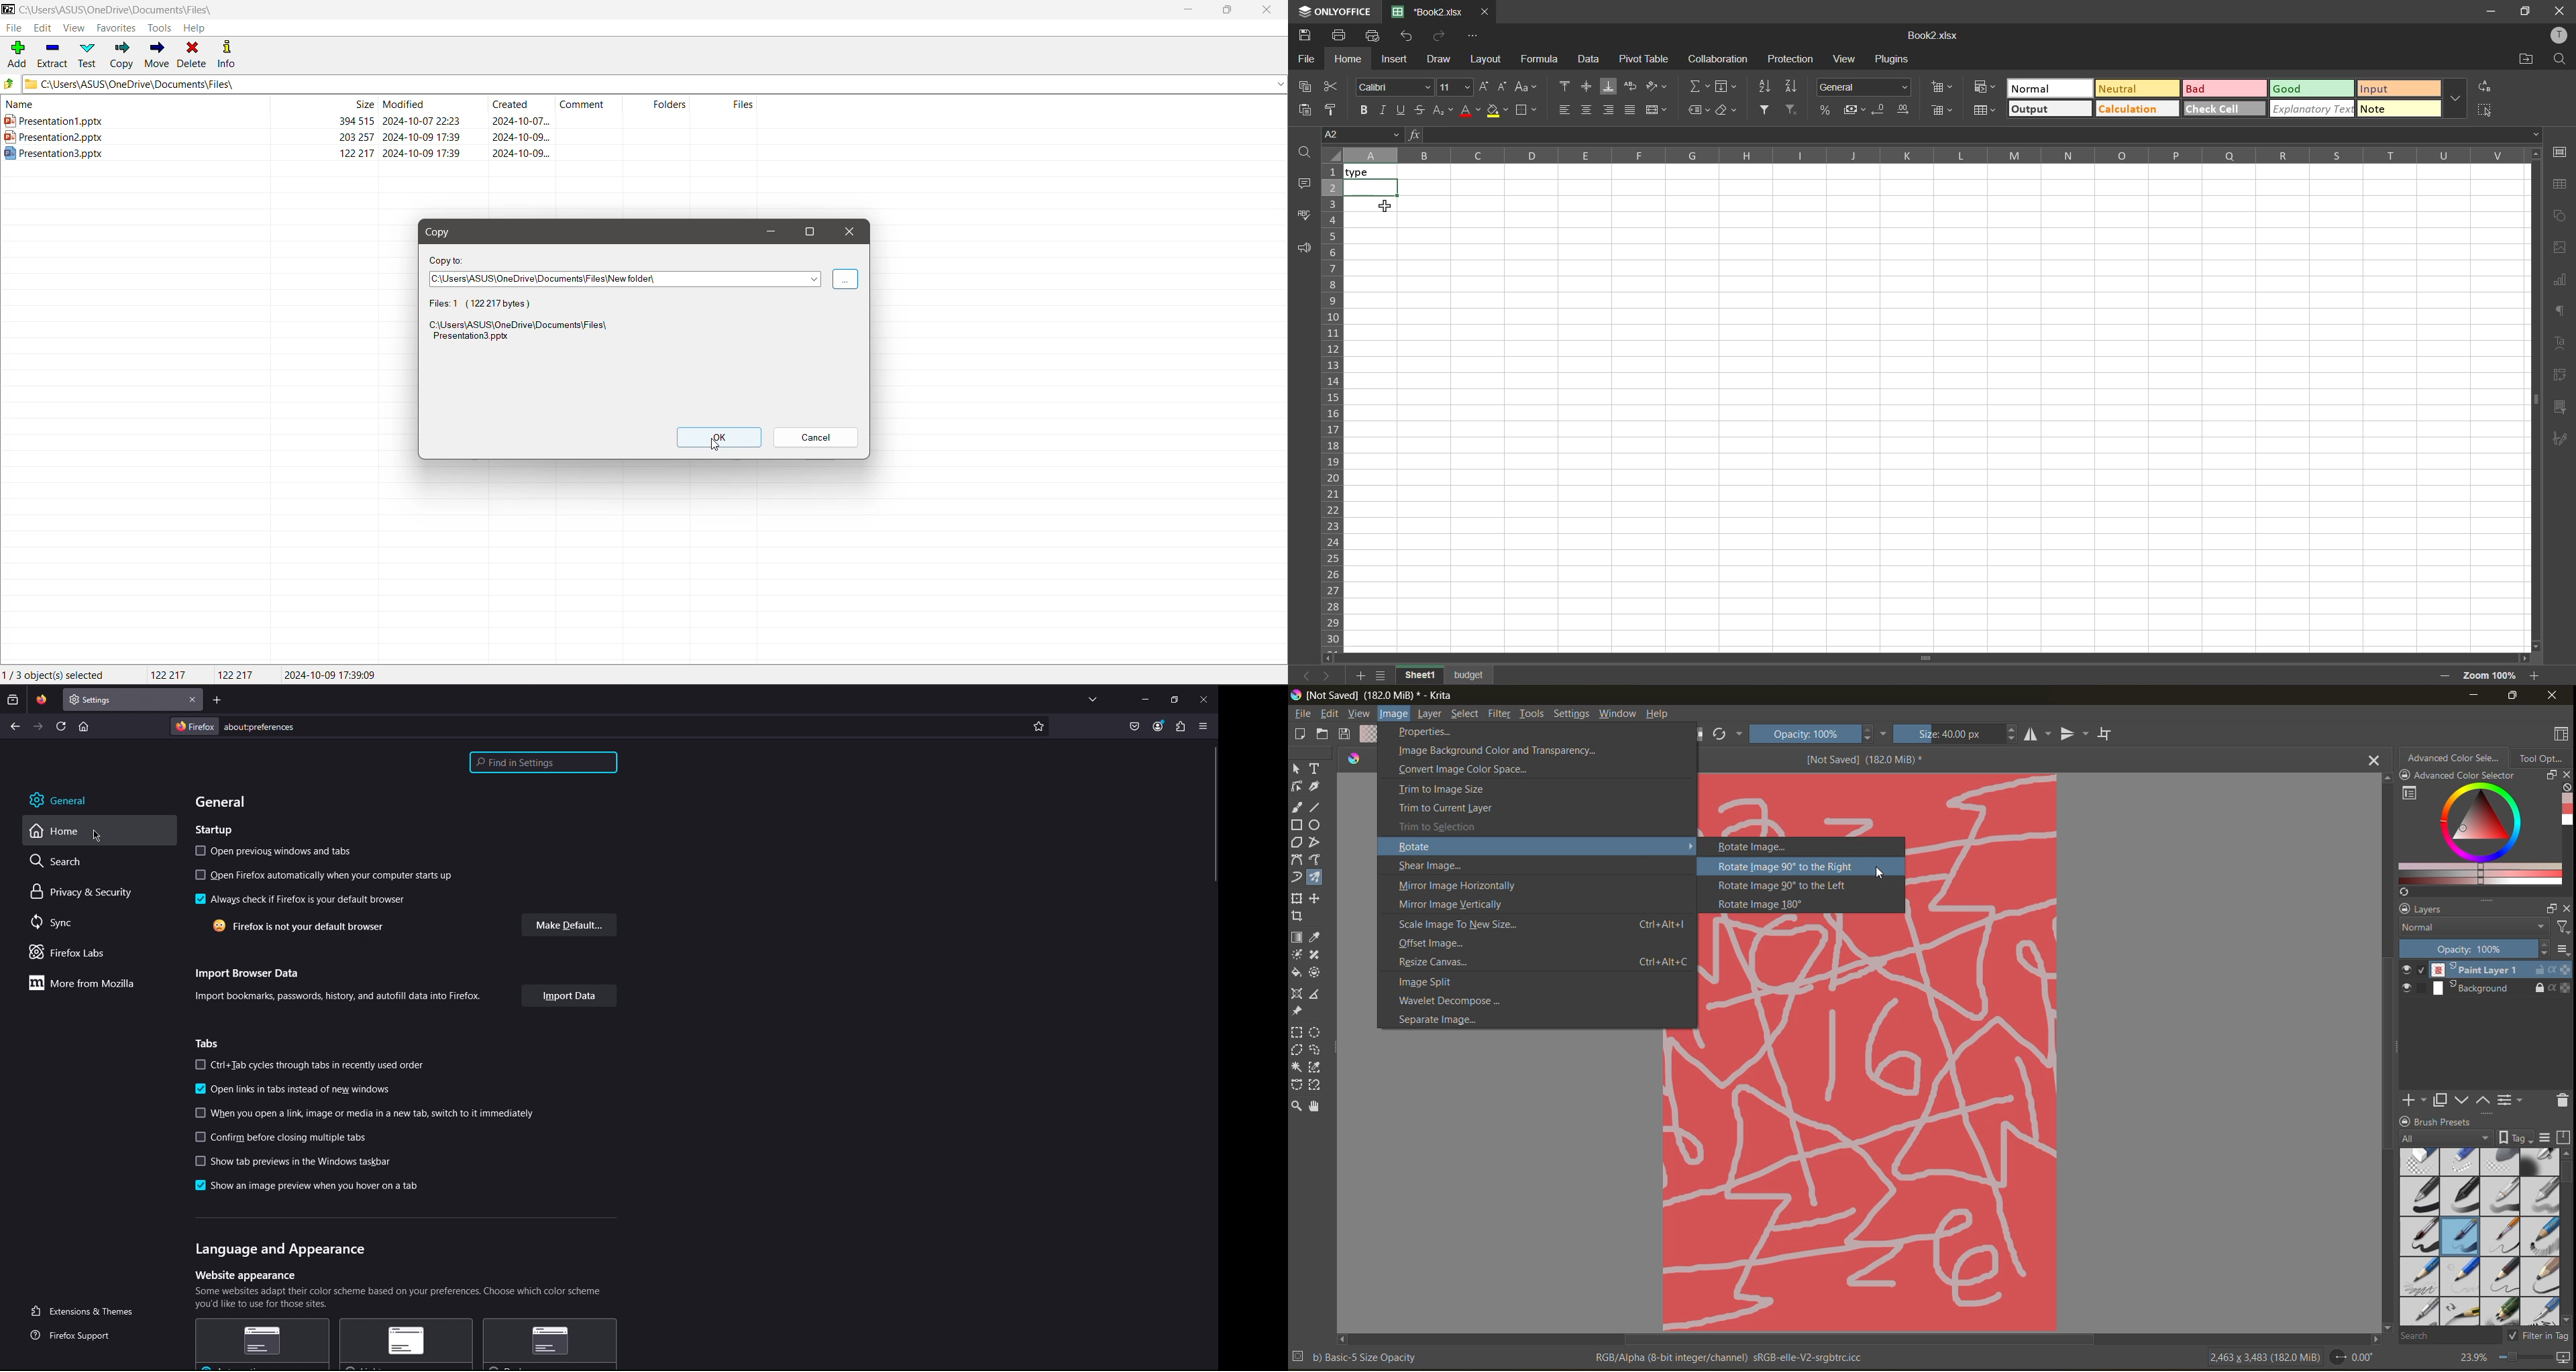 This screenshot has width=2576, height=1372. Describe the element at coordinates (1443, 1018) in the screenshot. I see `separate image` at that location.